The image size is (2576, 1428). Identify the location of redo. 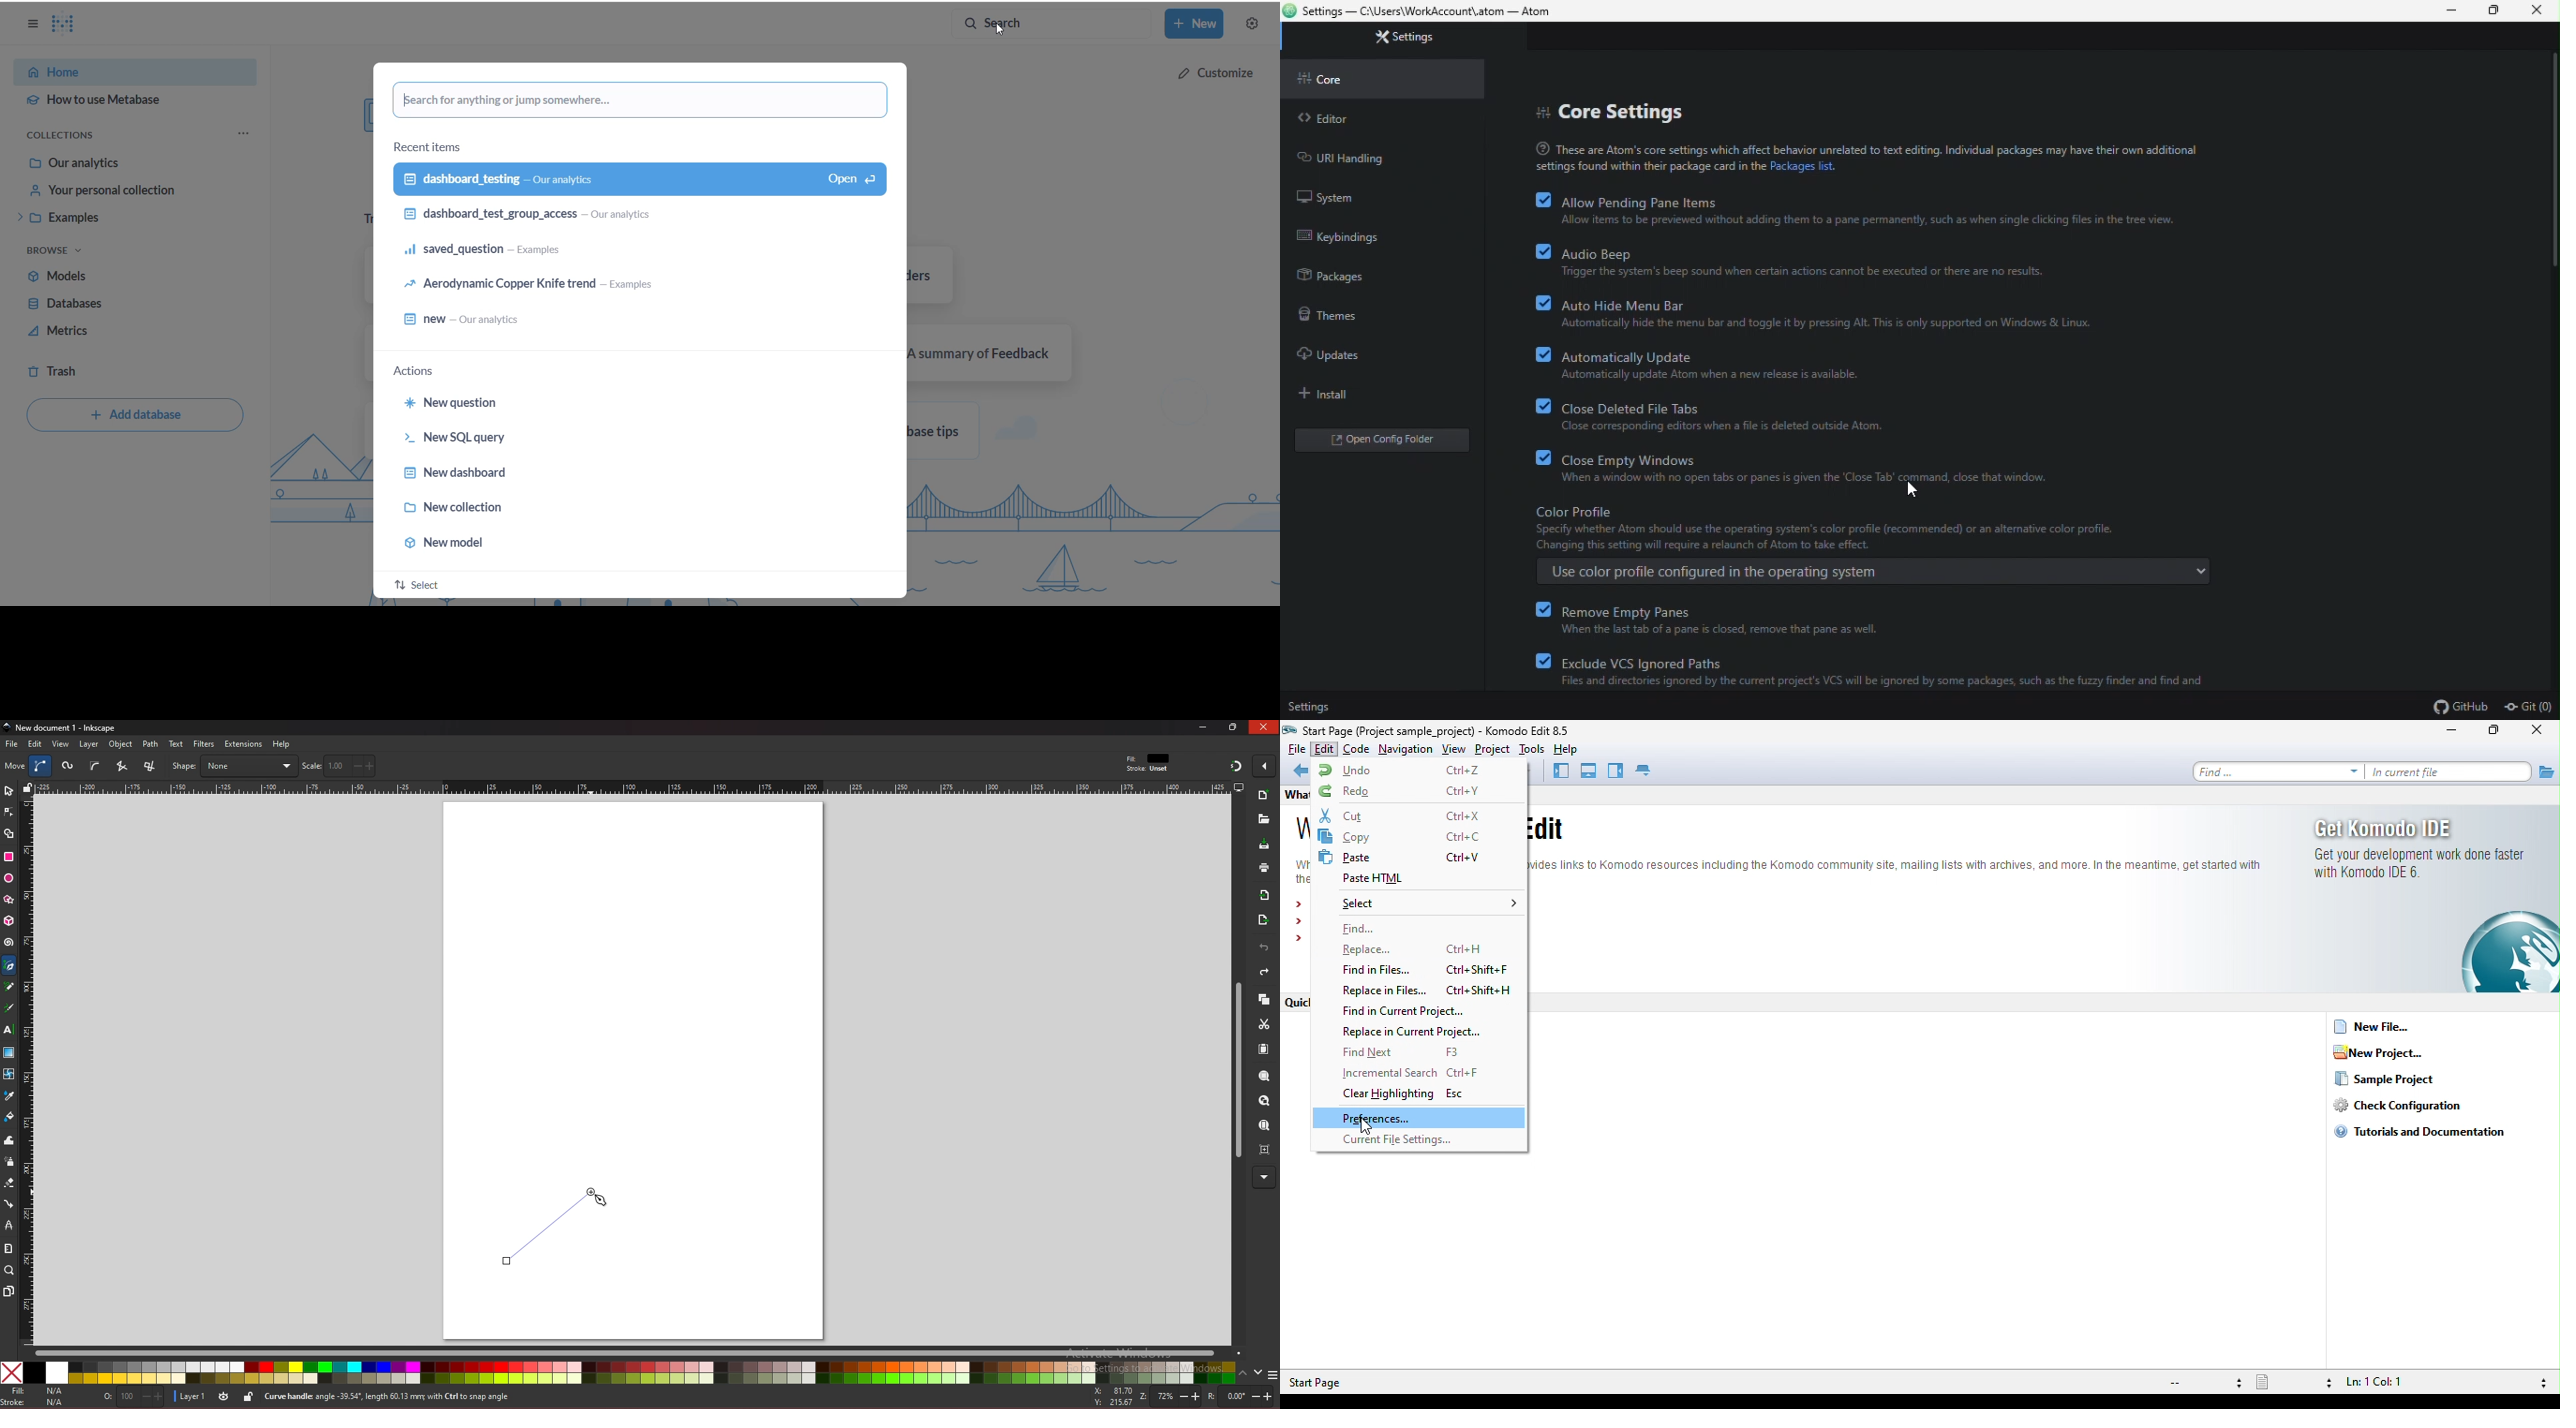
(1264, 972).